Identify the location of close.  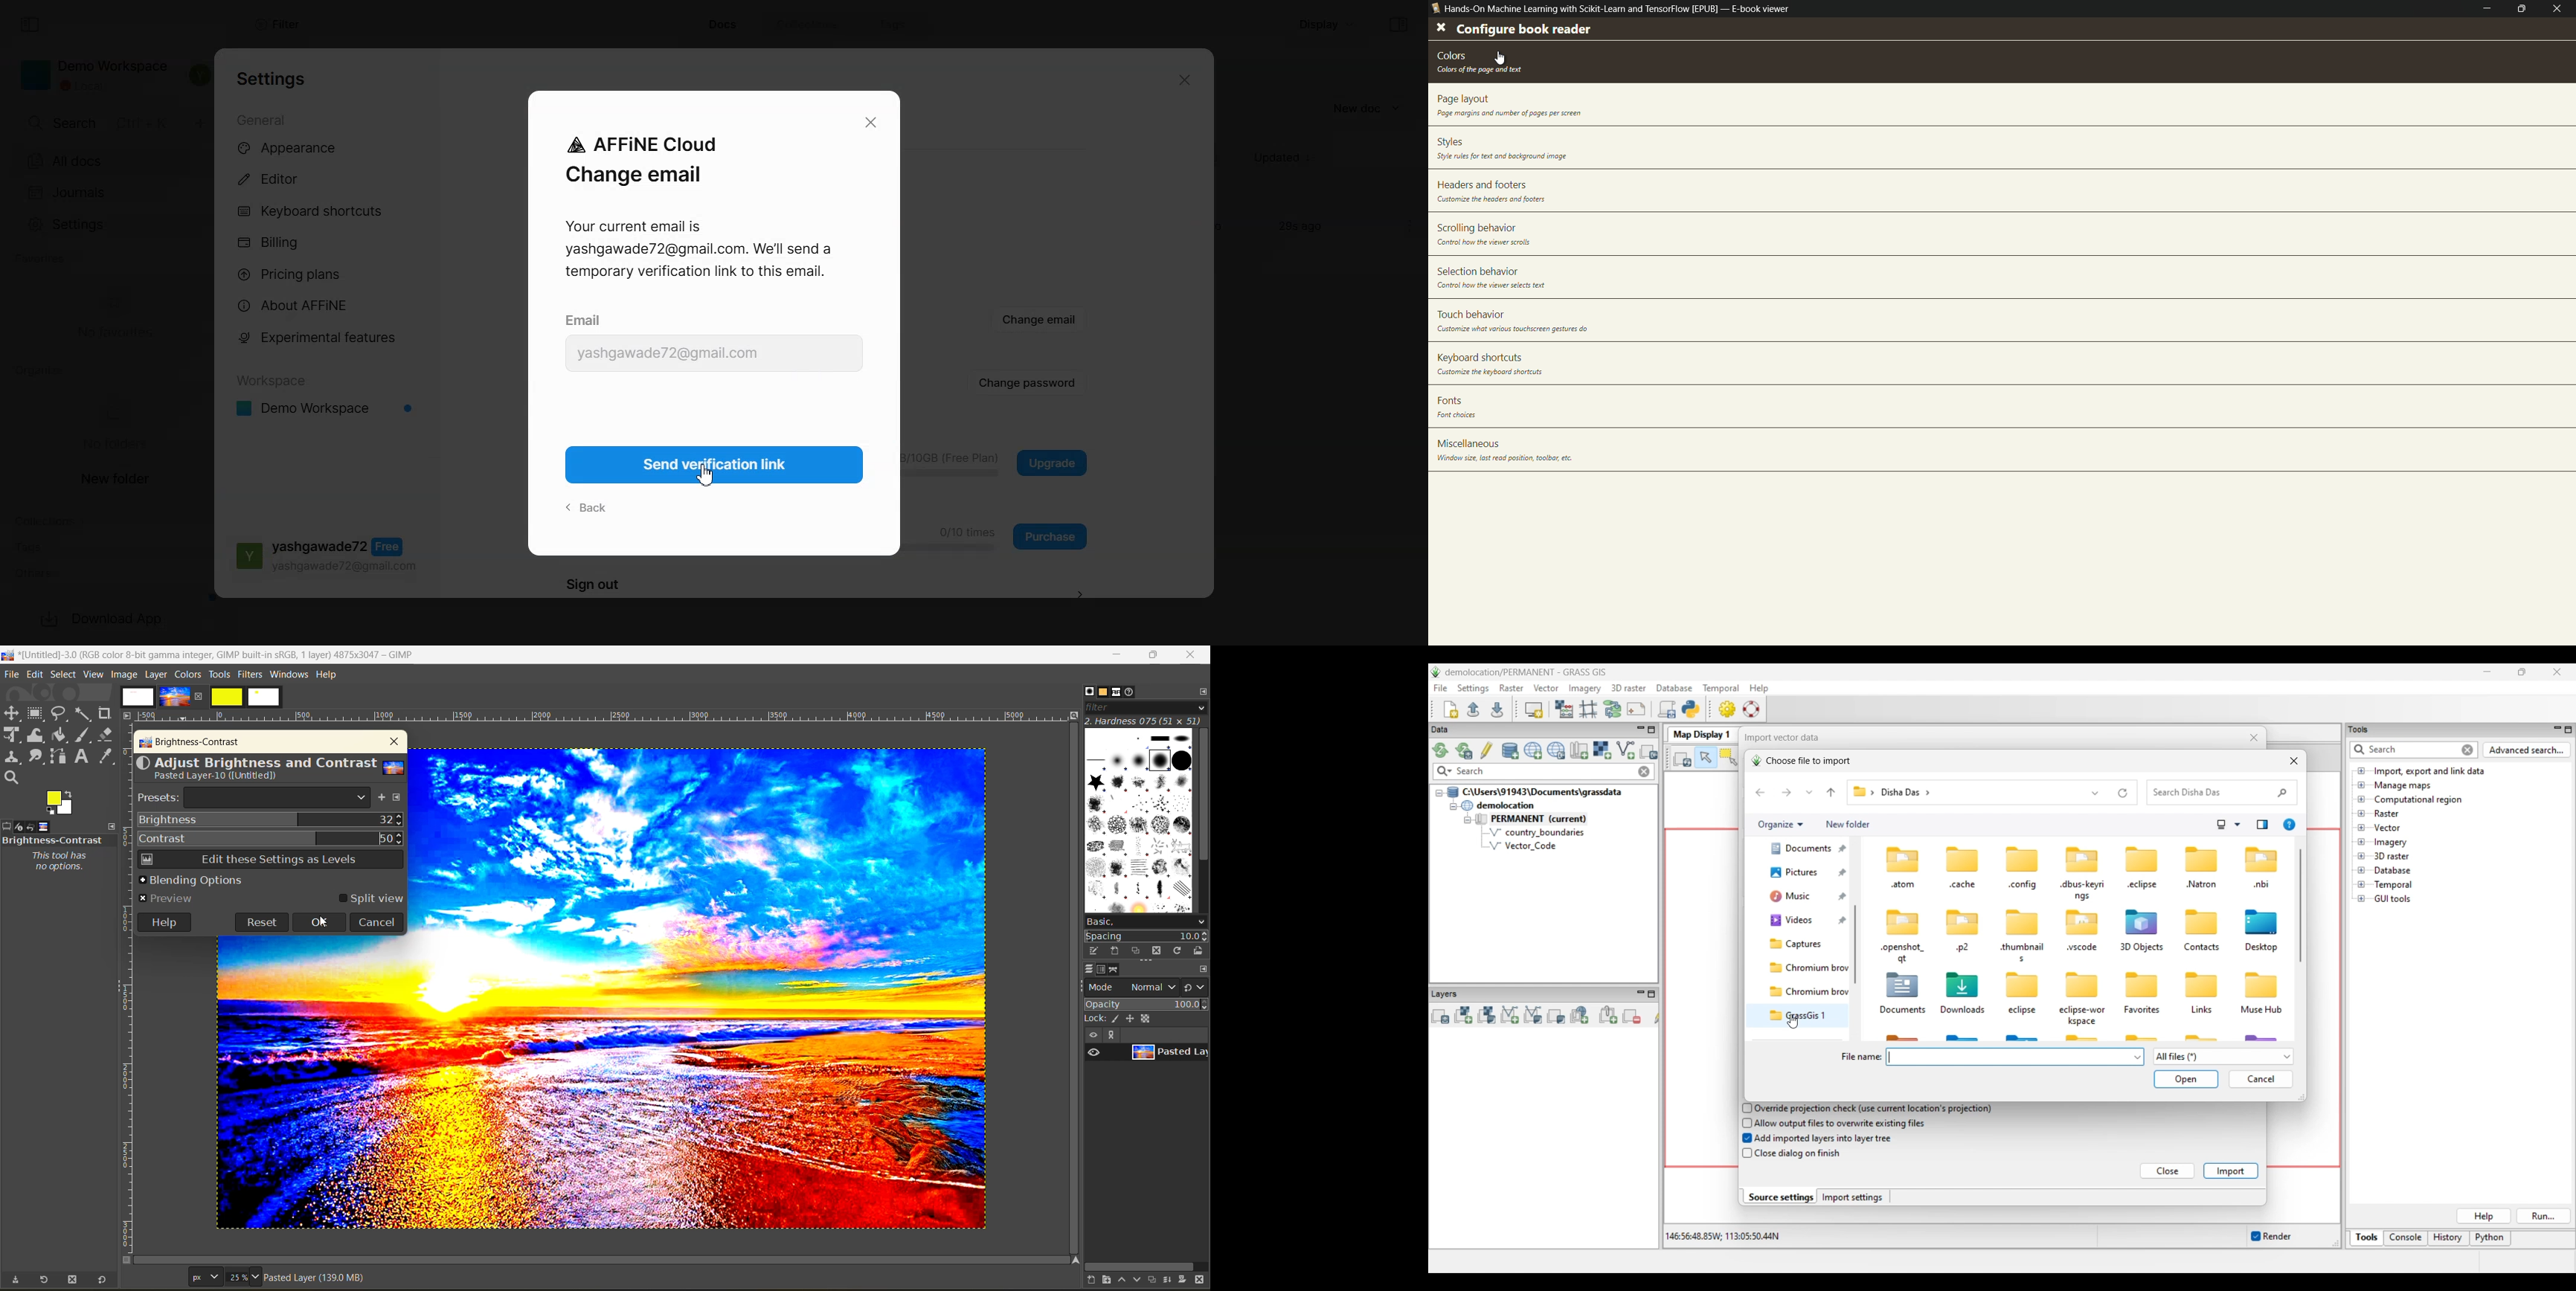
(1190, 656).